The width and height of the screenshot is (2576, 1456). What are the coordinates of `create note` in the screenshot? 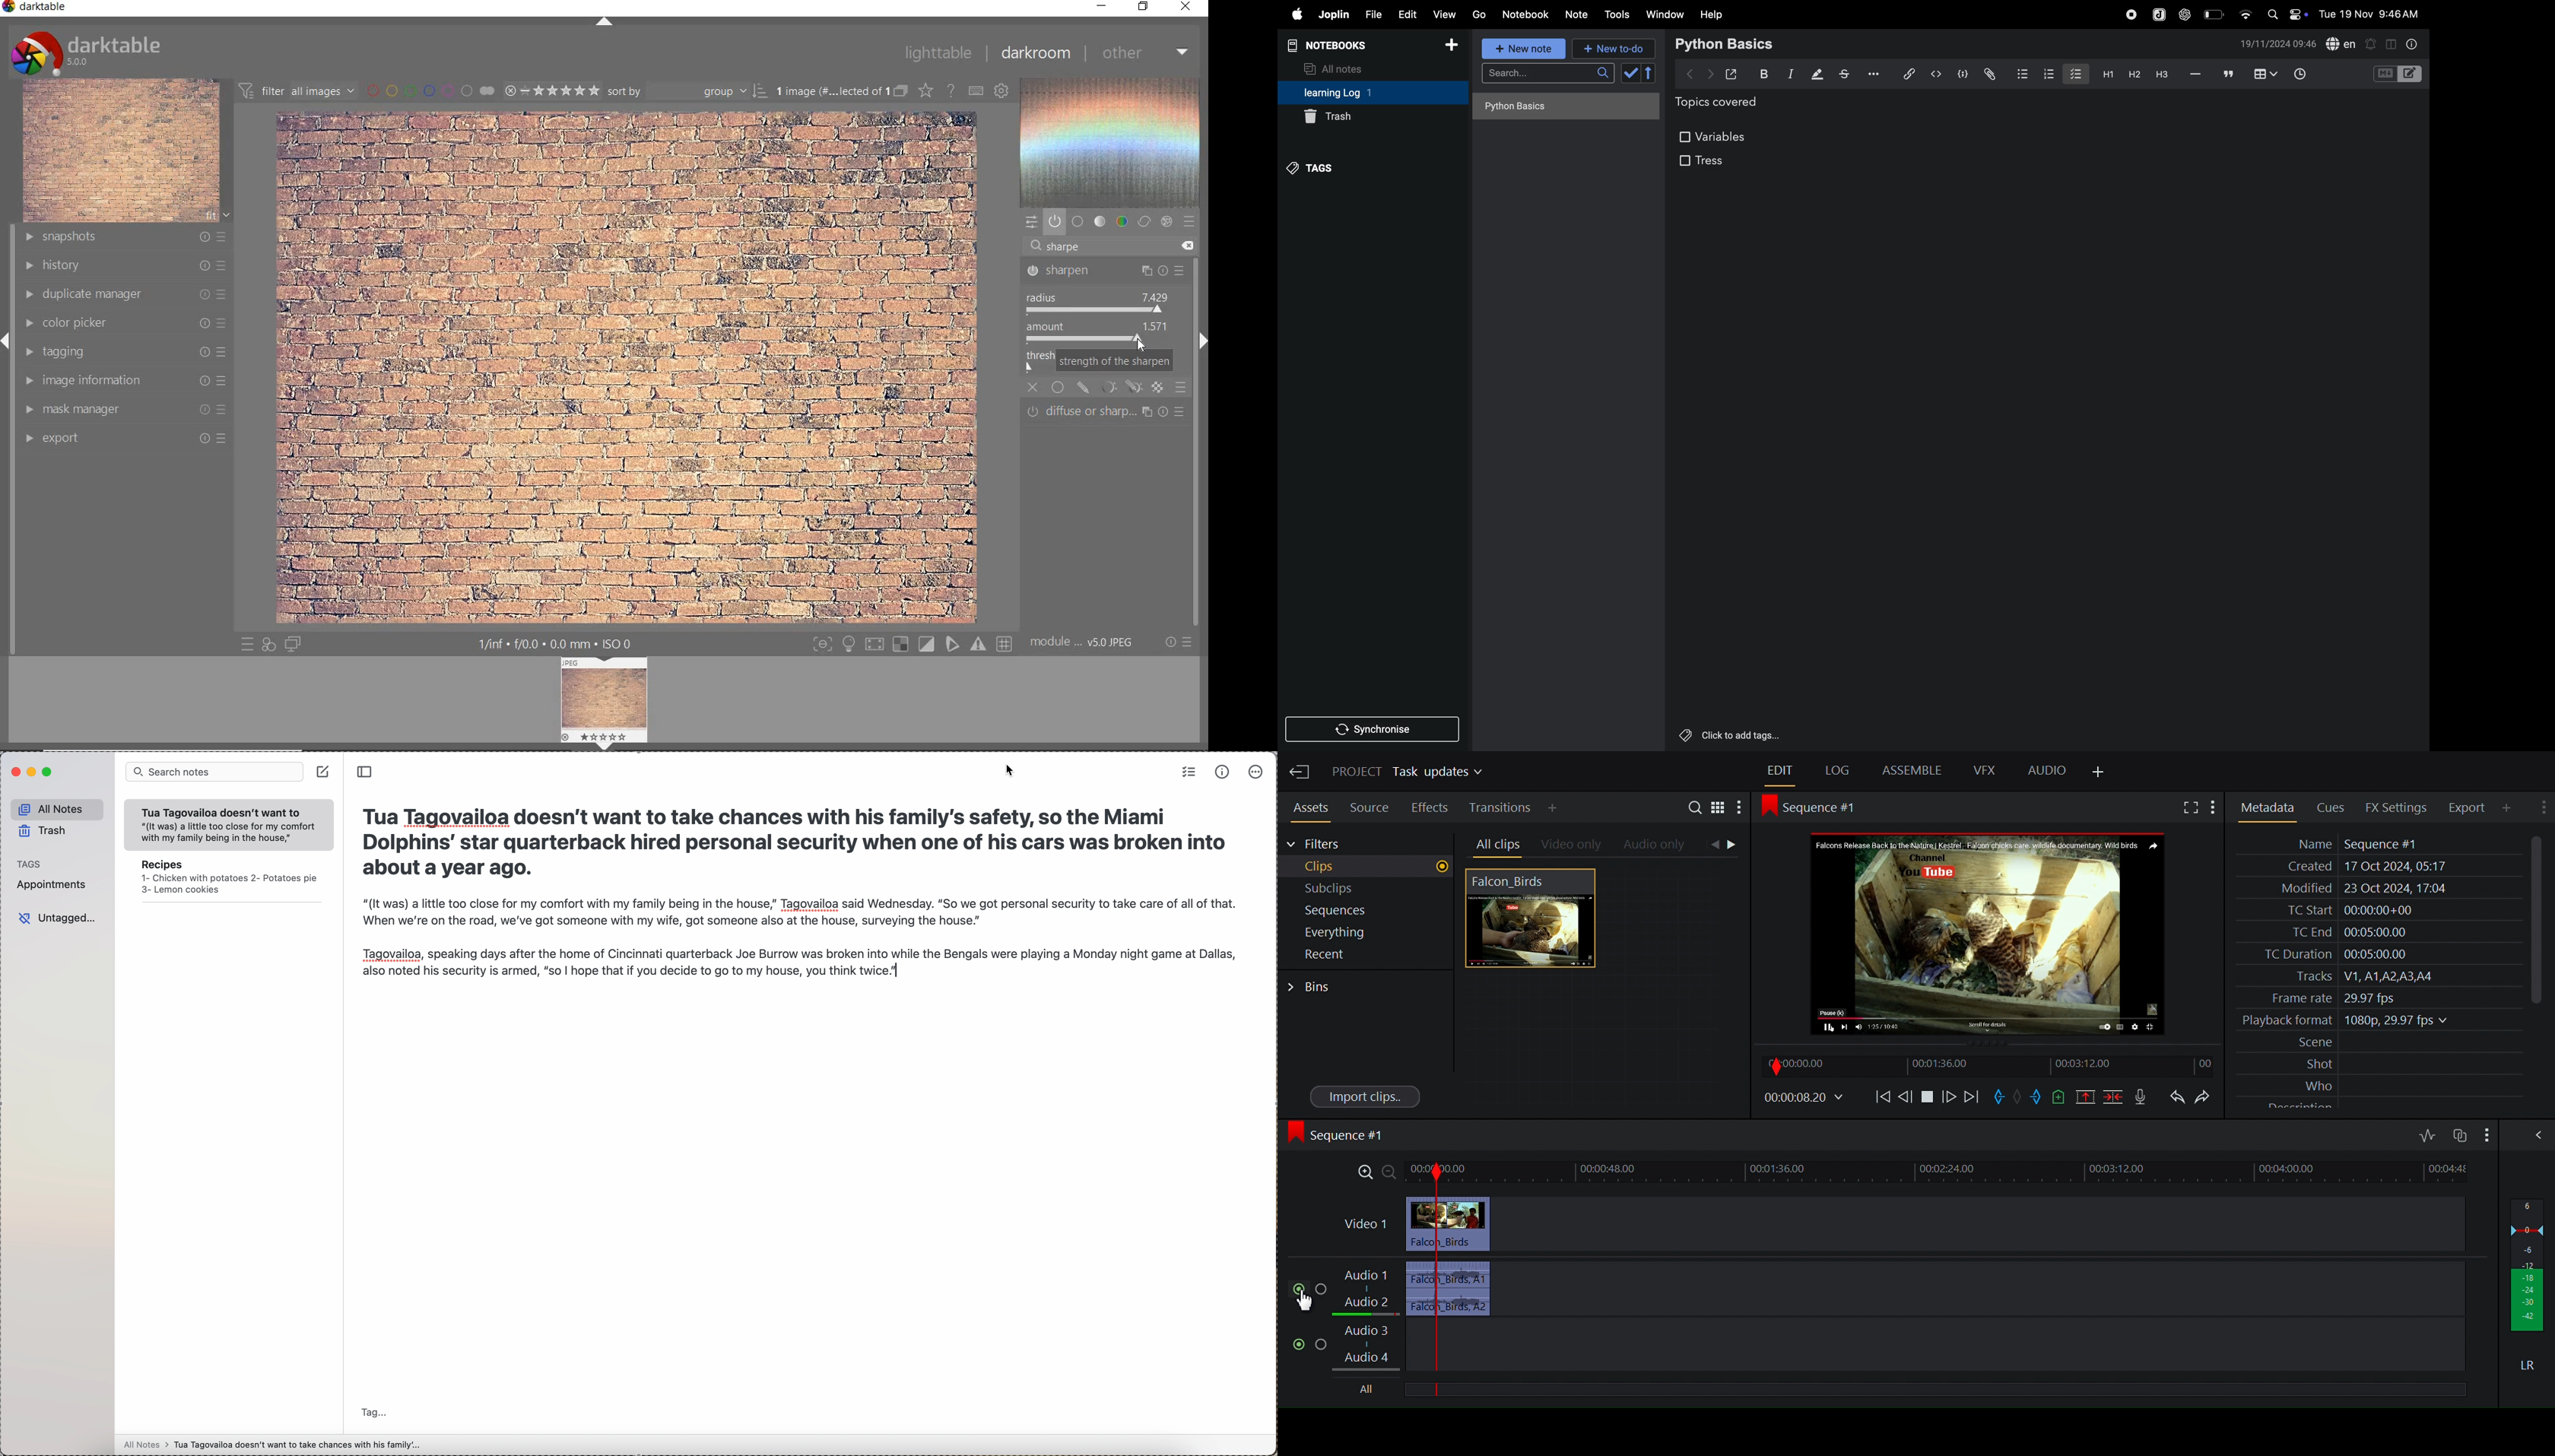 It's located at (322, 773).